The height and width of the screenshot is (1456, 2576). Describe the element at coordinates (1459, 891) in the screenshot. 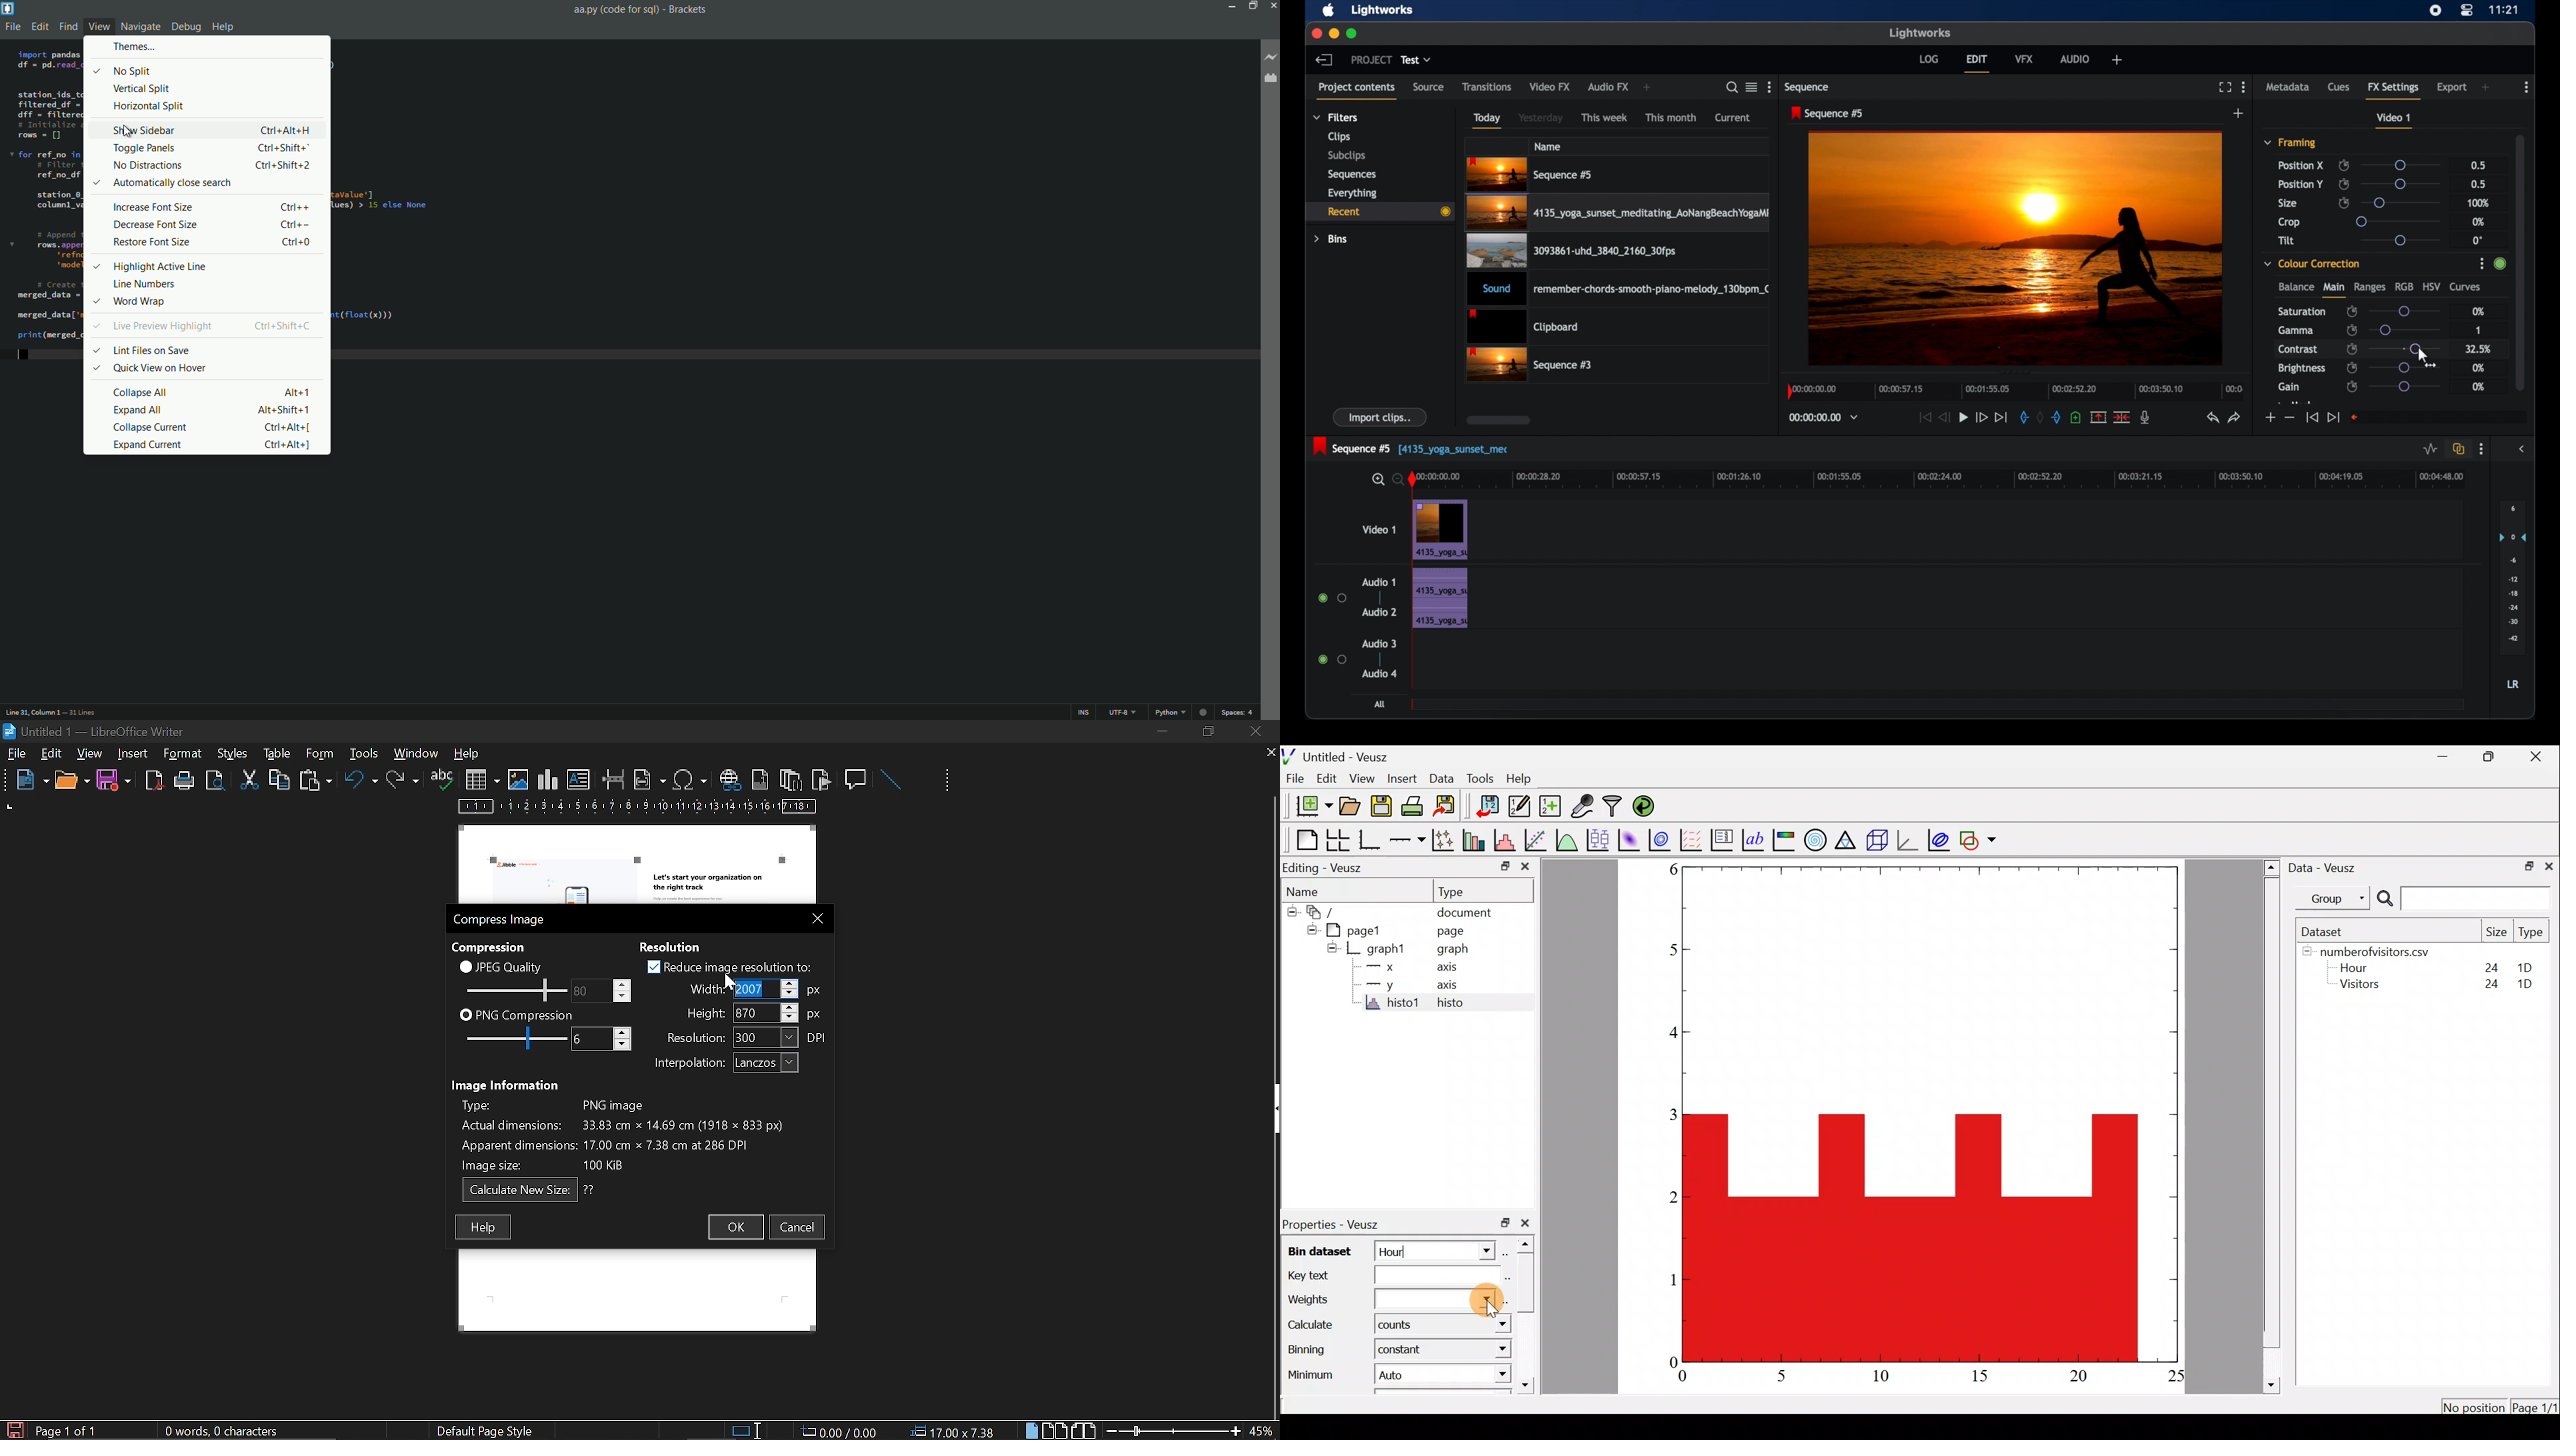

I see `Type` at that location.